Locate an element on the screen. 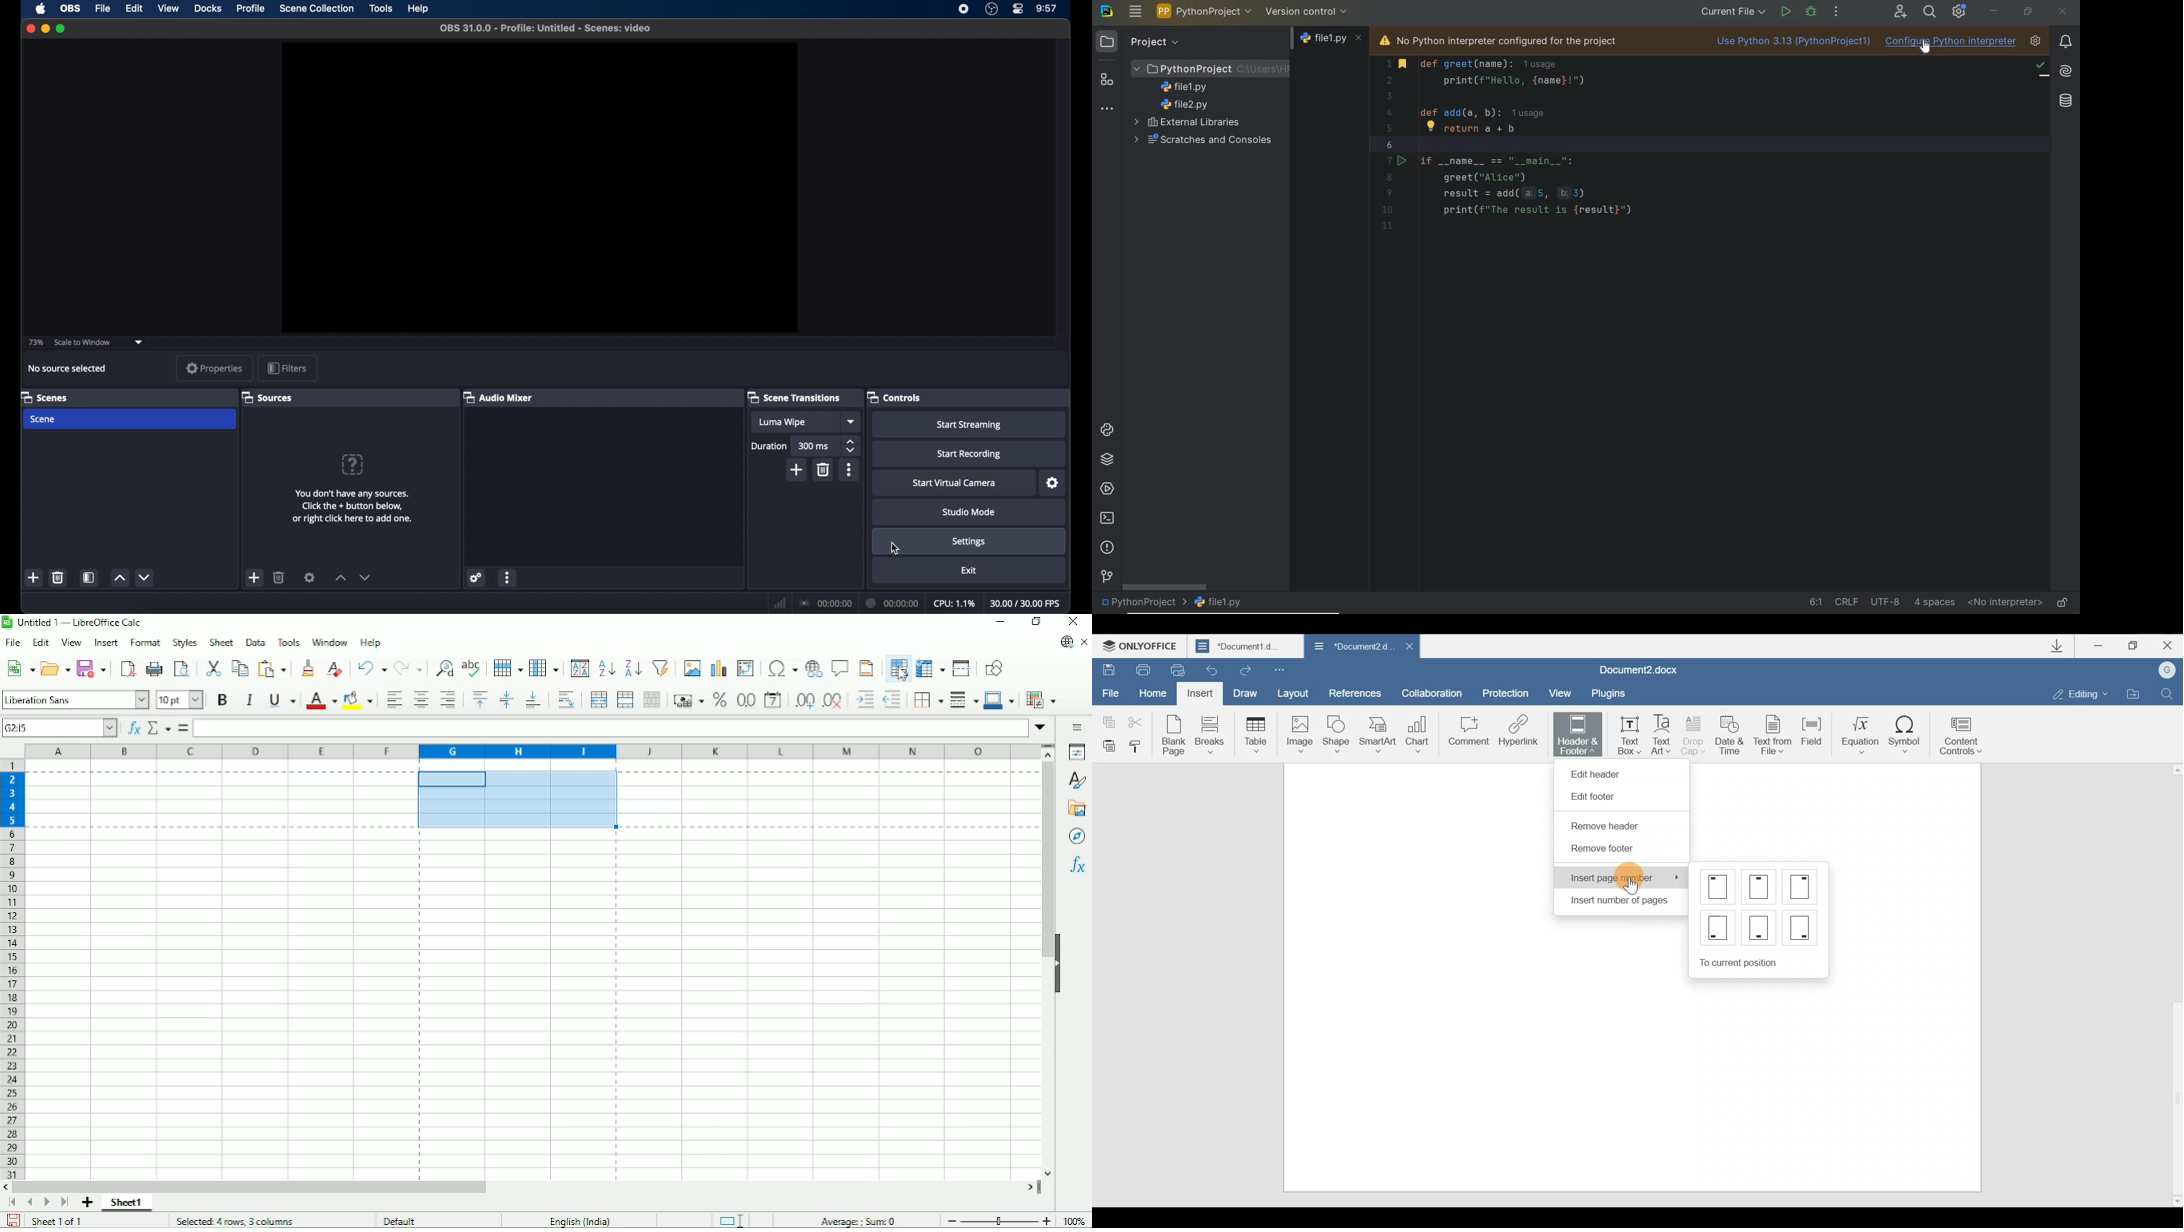  Position 4 is located at coordinates (1717, 929).